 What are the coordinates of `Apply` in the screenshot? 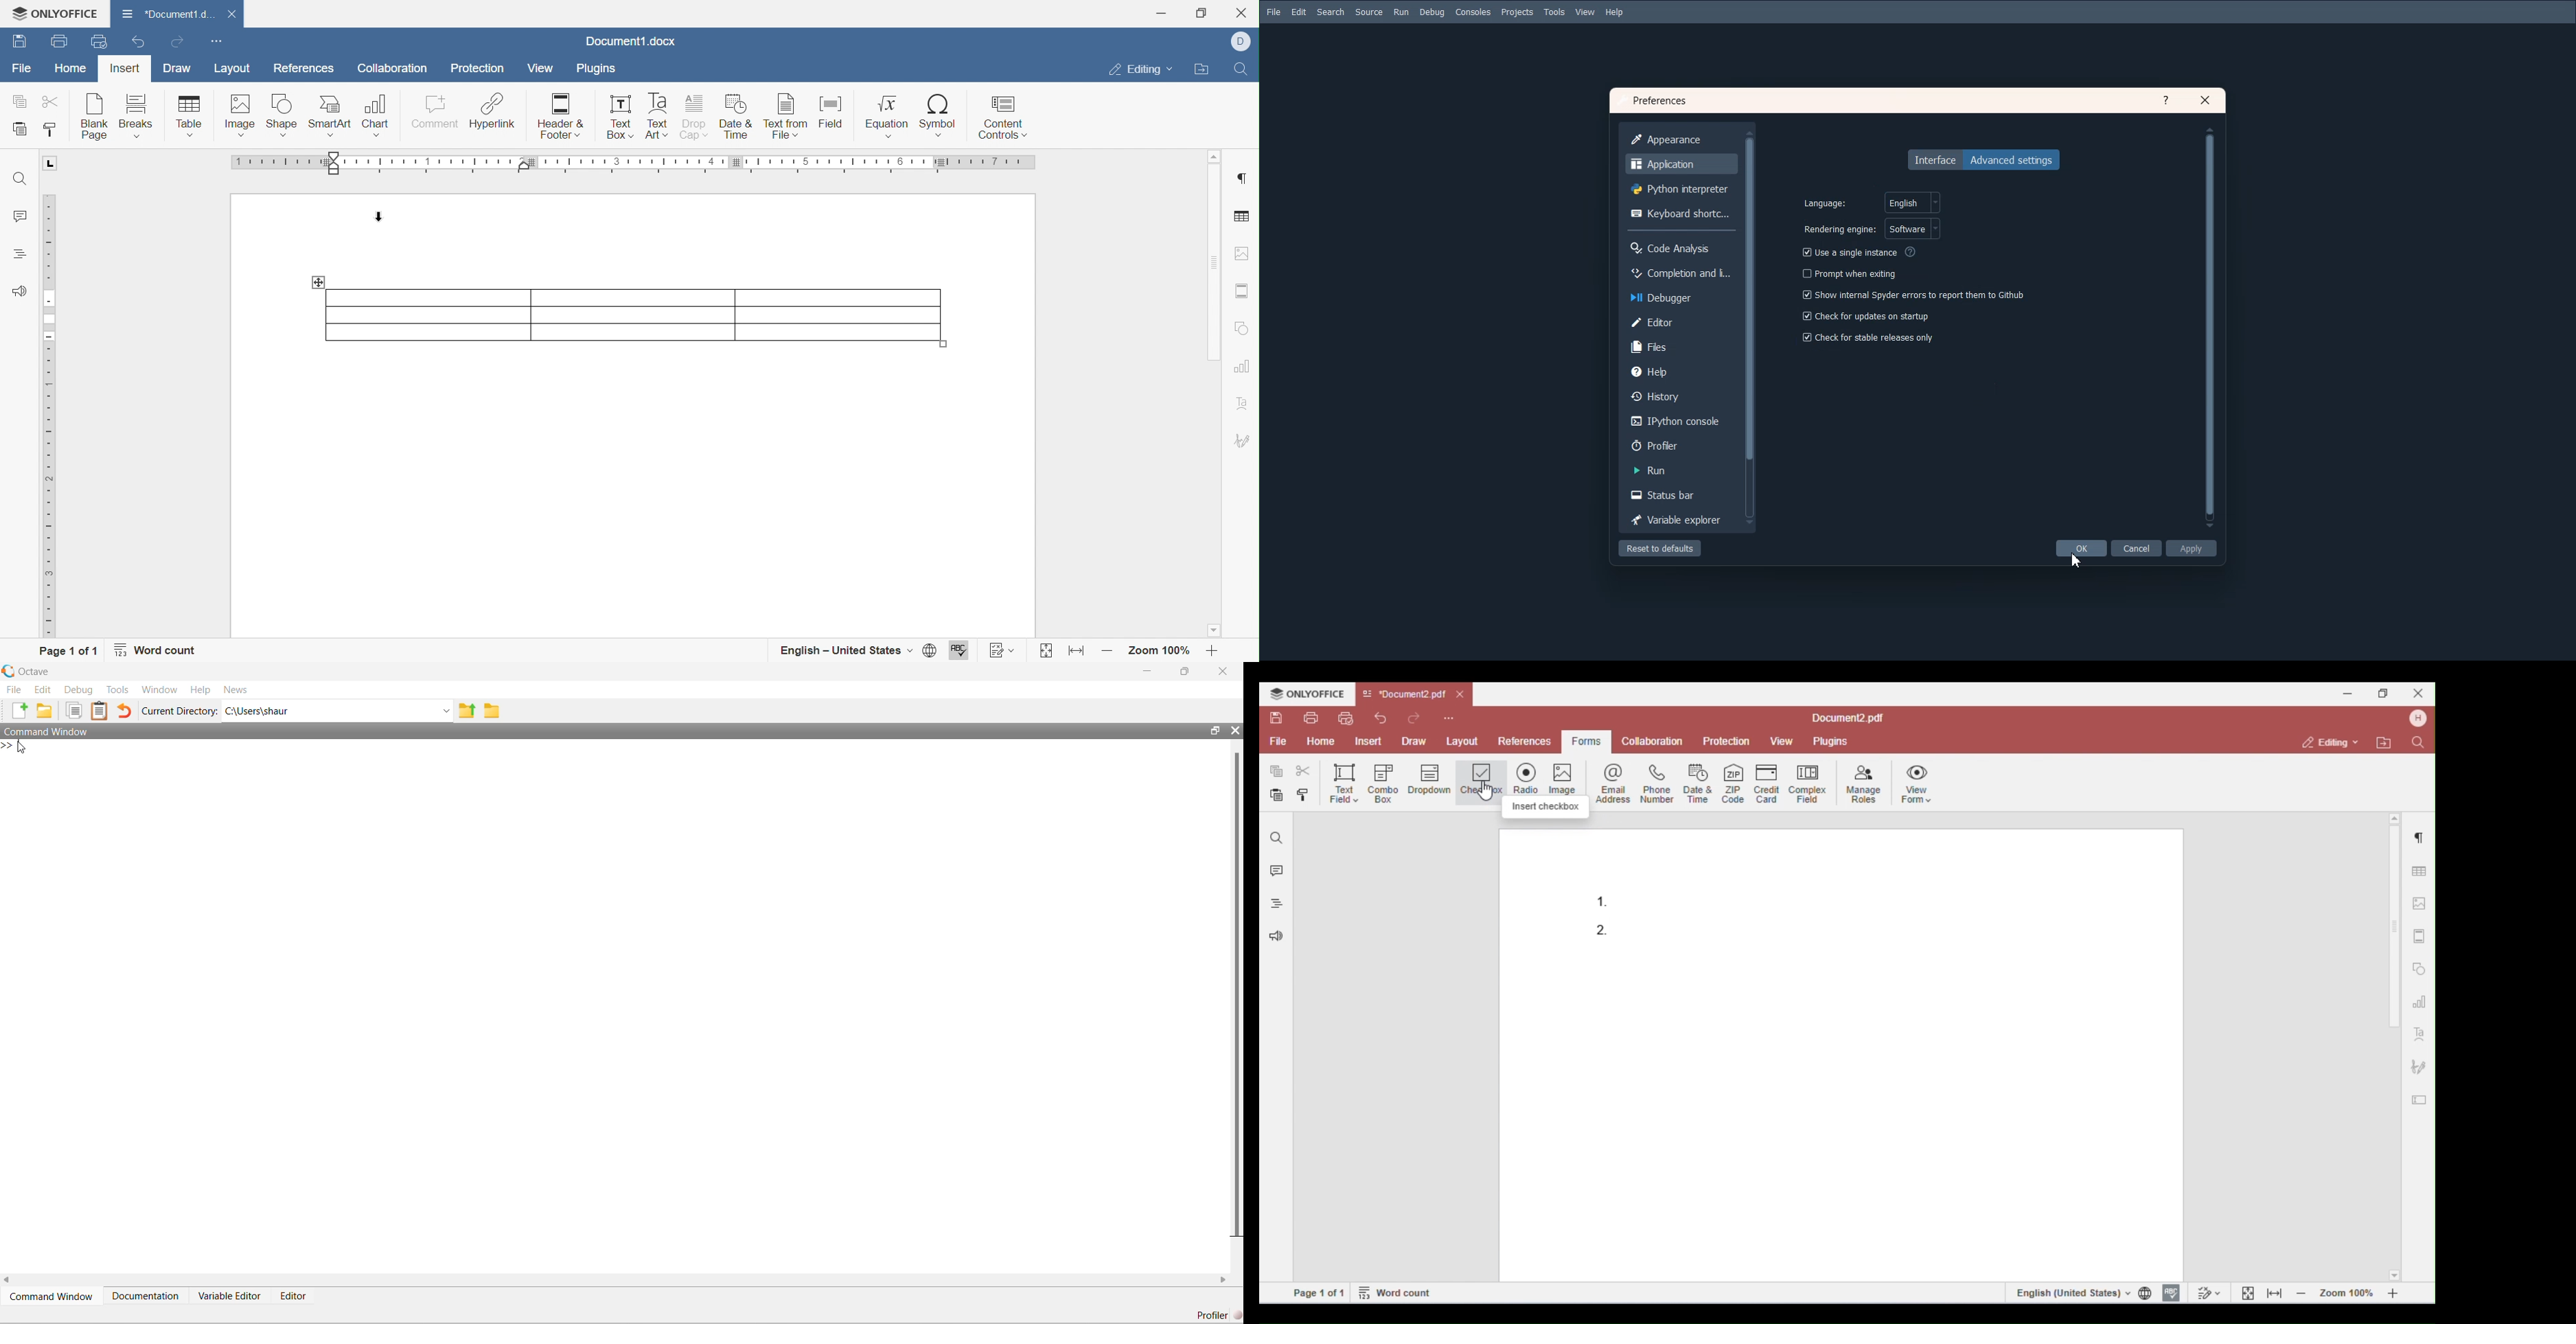 It's located at (2191, 548).